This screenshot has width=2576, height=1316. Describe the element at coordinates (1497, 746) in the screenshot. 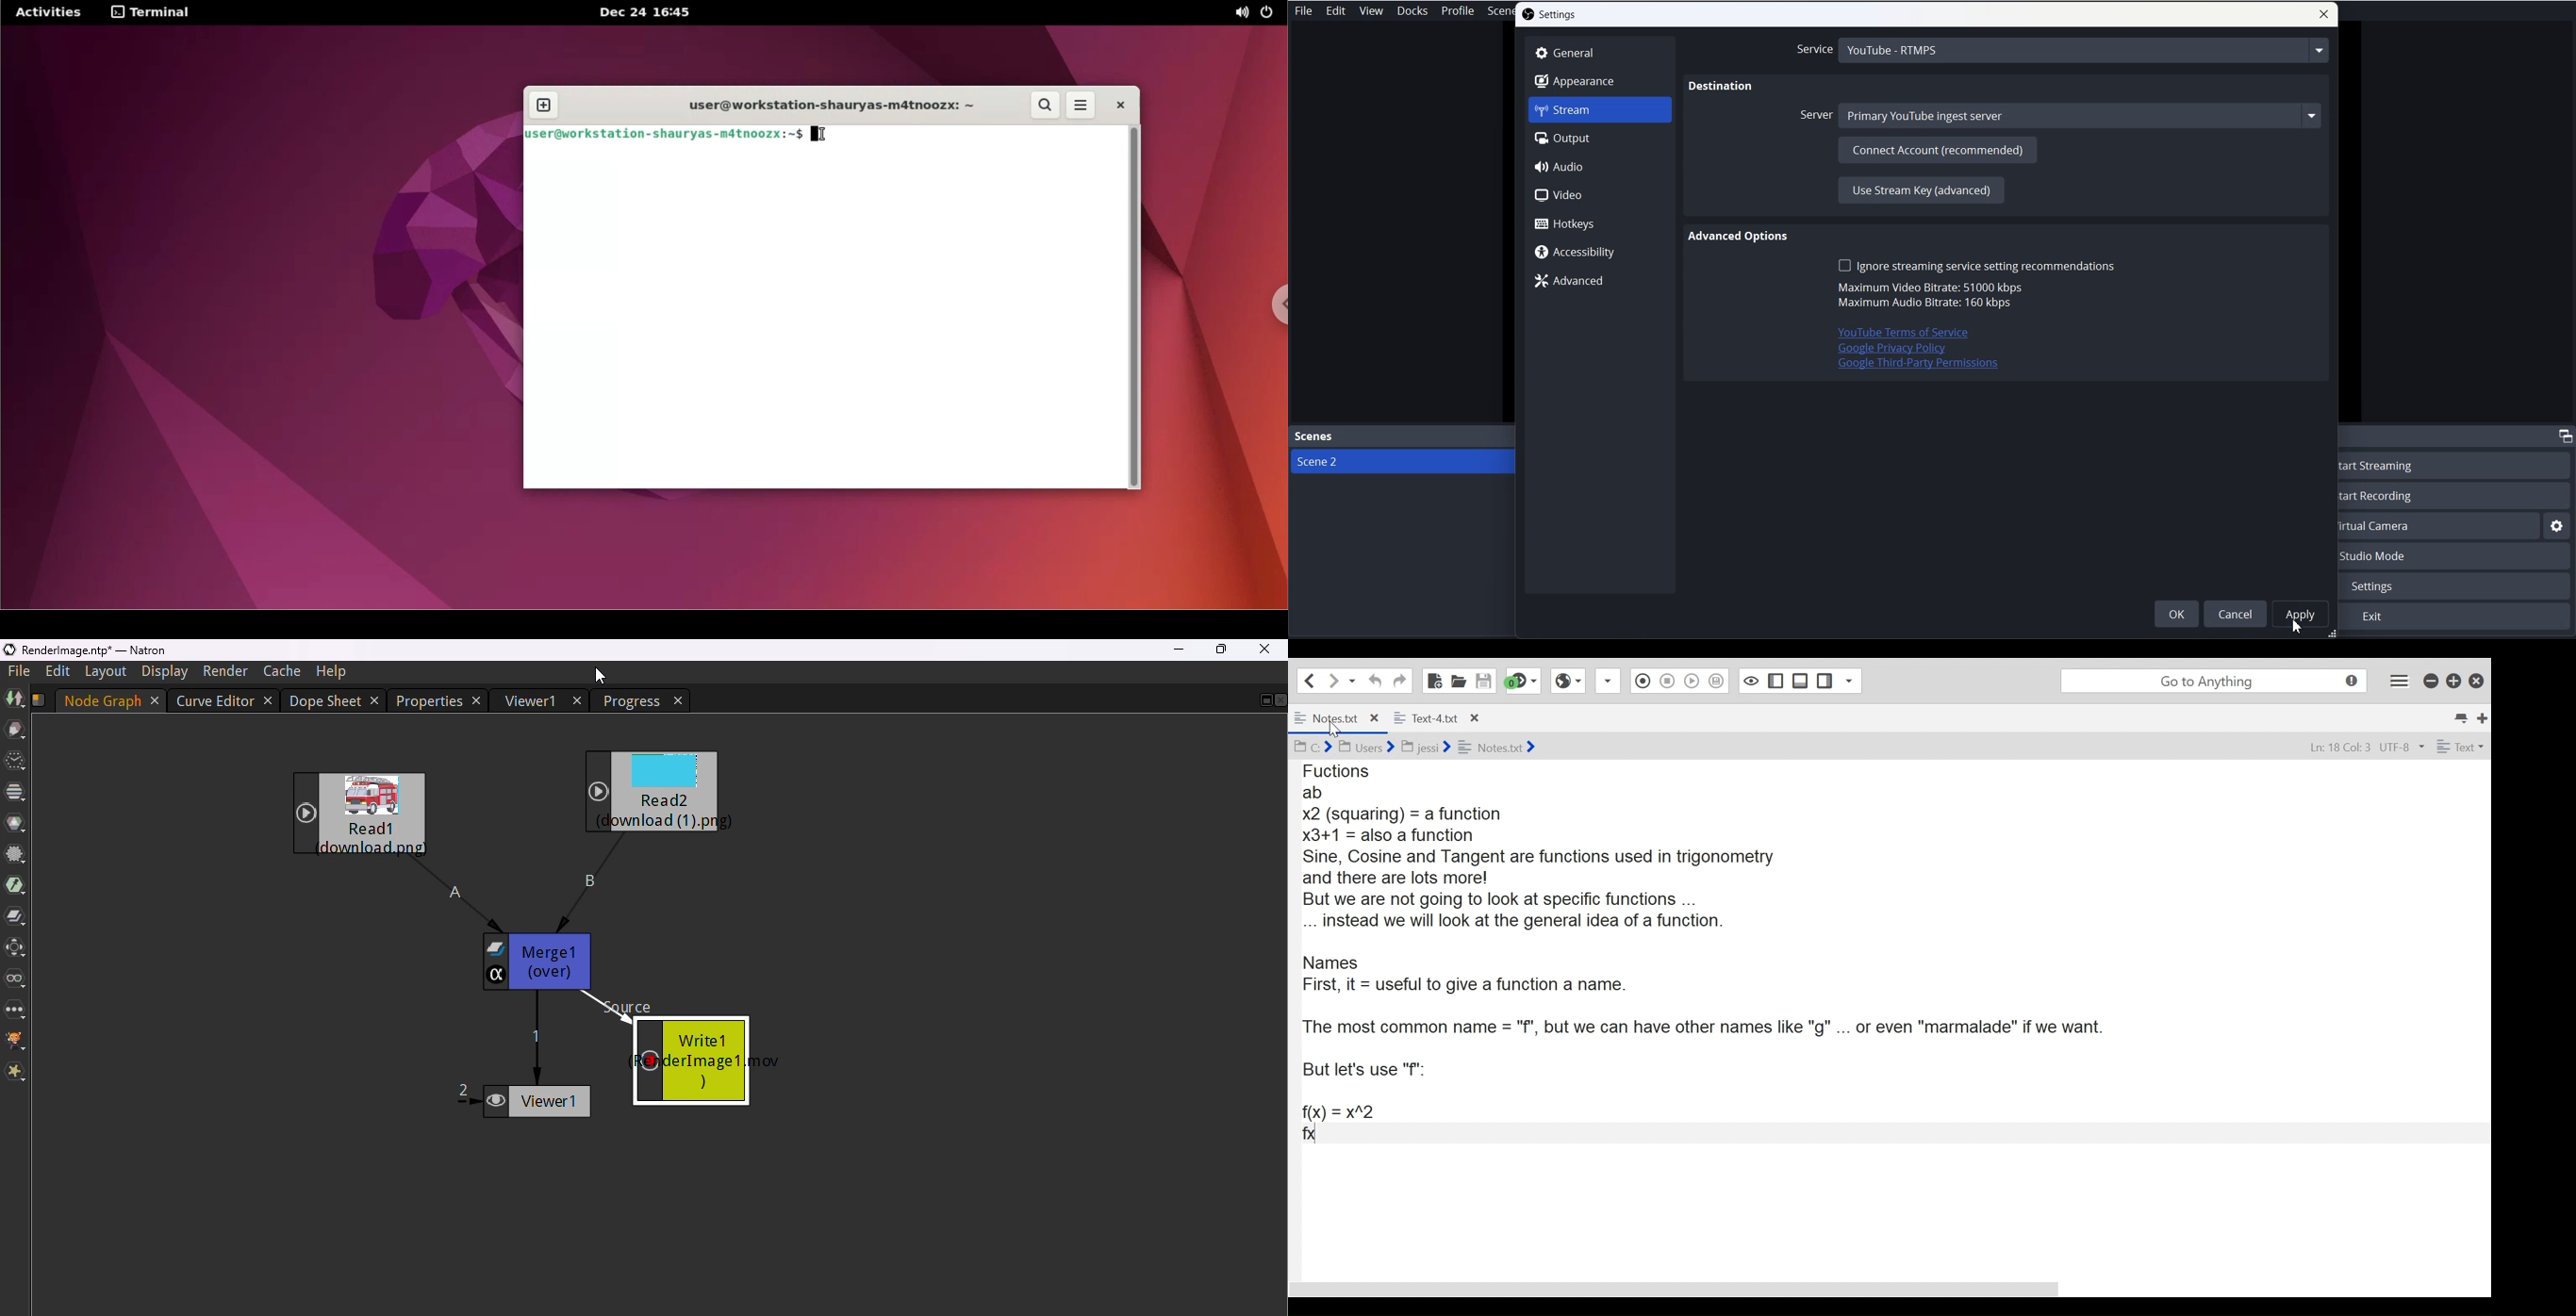

I see `notes.txt` at that location.